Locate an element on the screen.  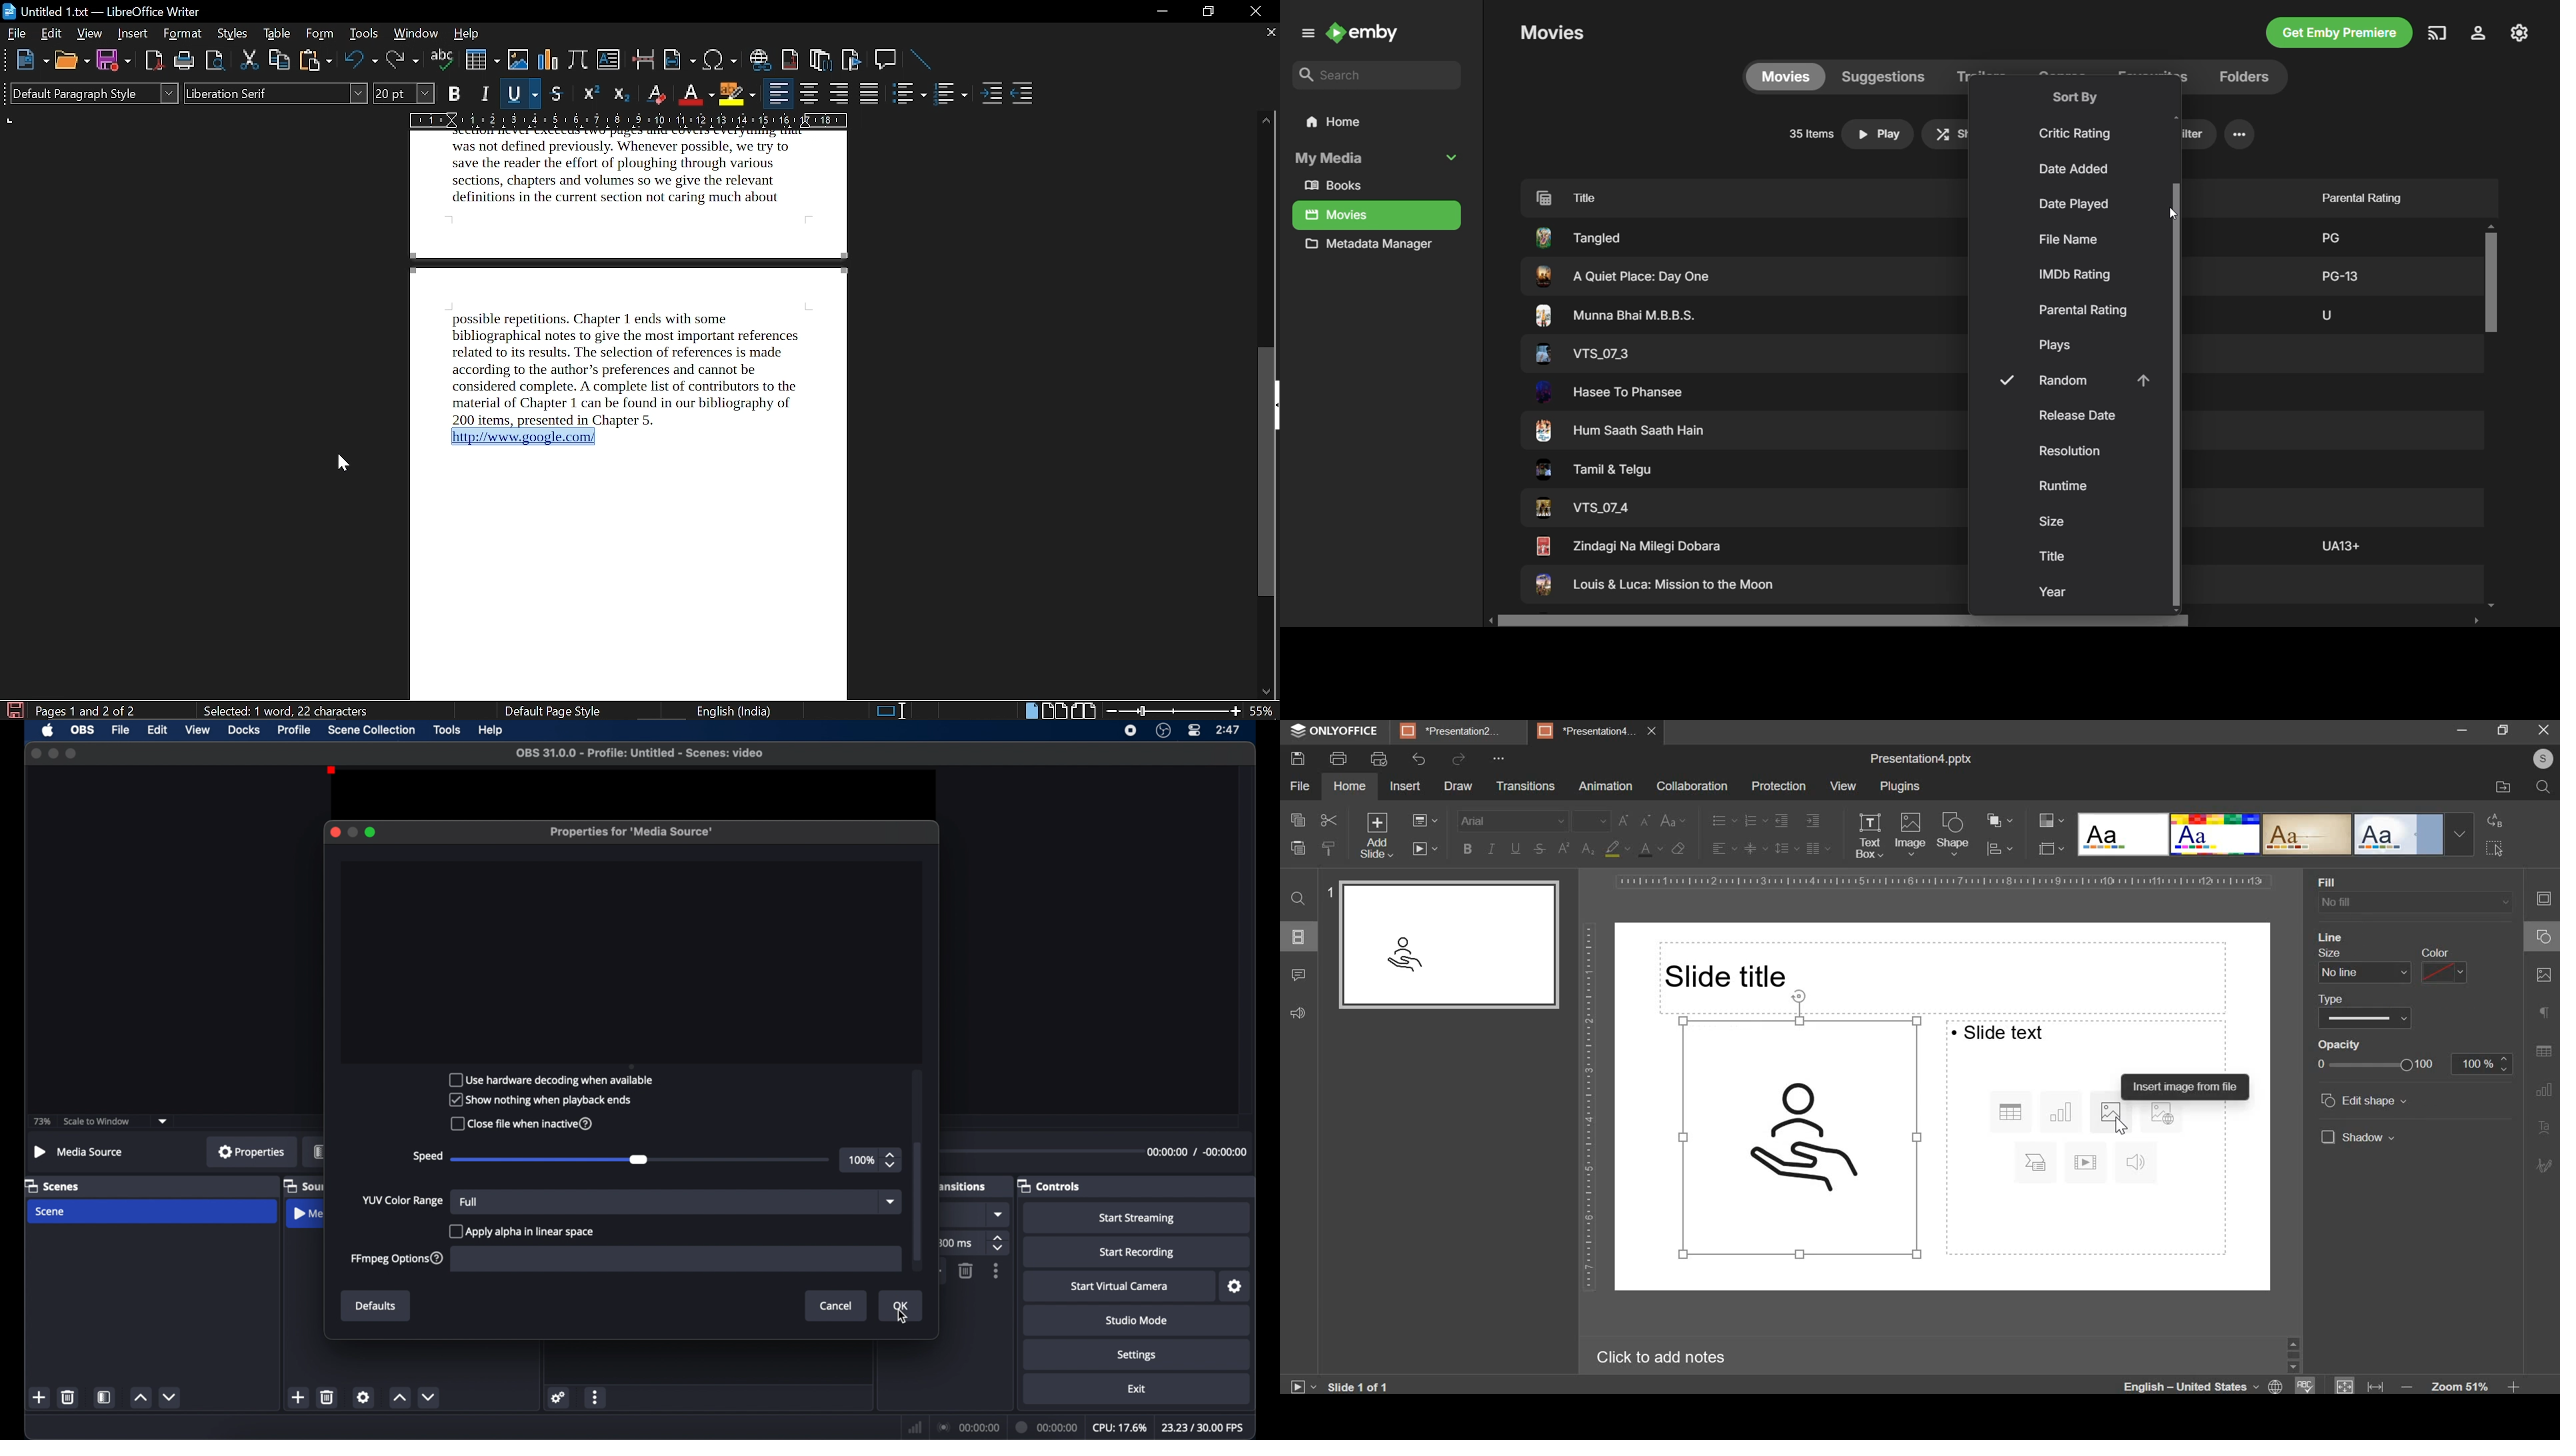
insert text is located at coordinates (608, 62).